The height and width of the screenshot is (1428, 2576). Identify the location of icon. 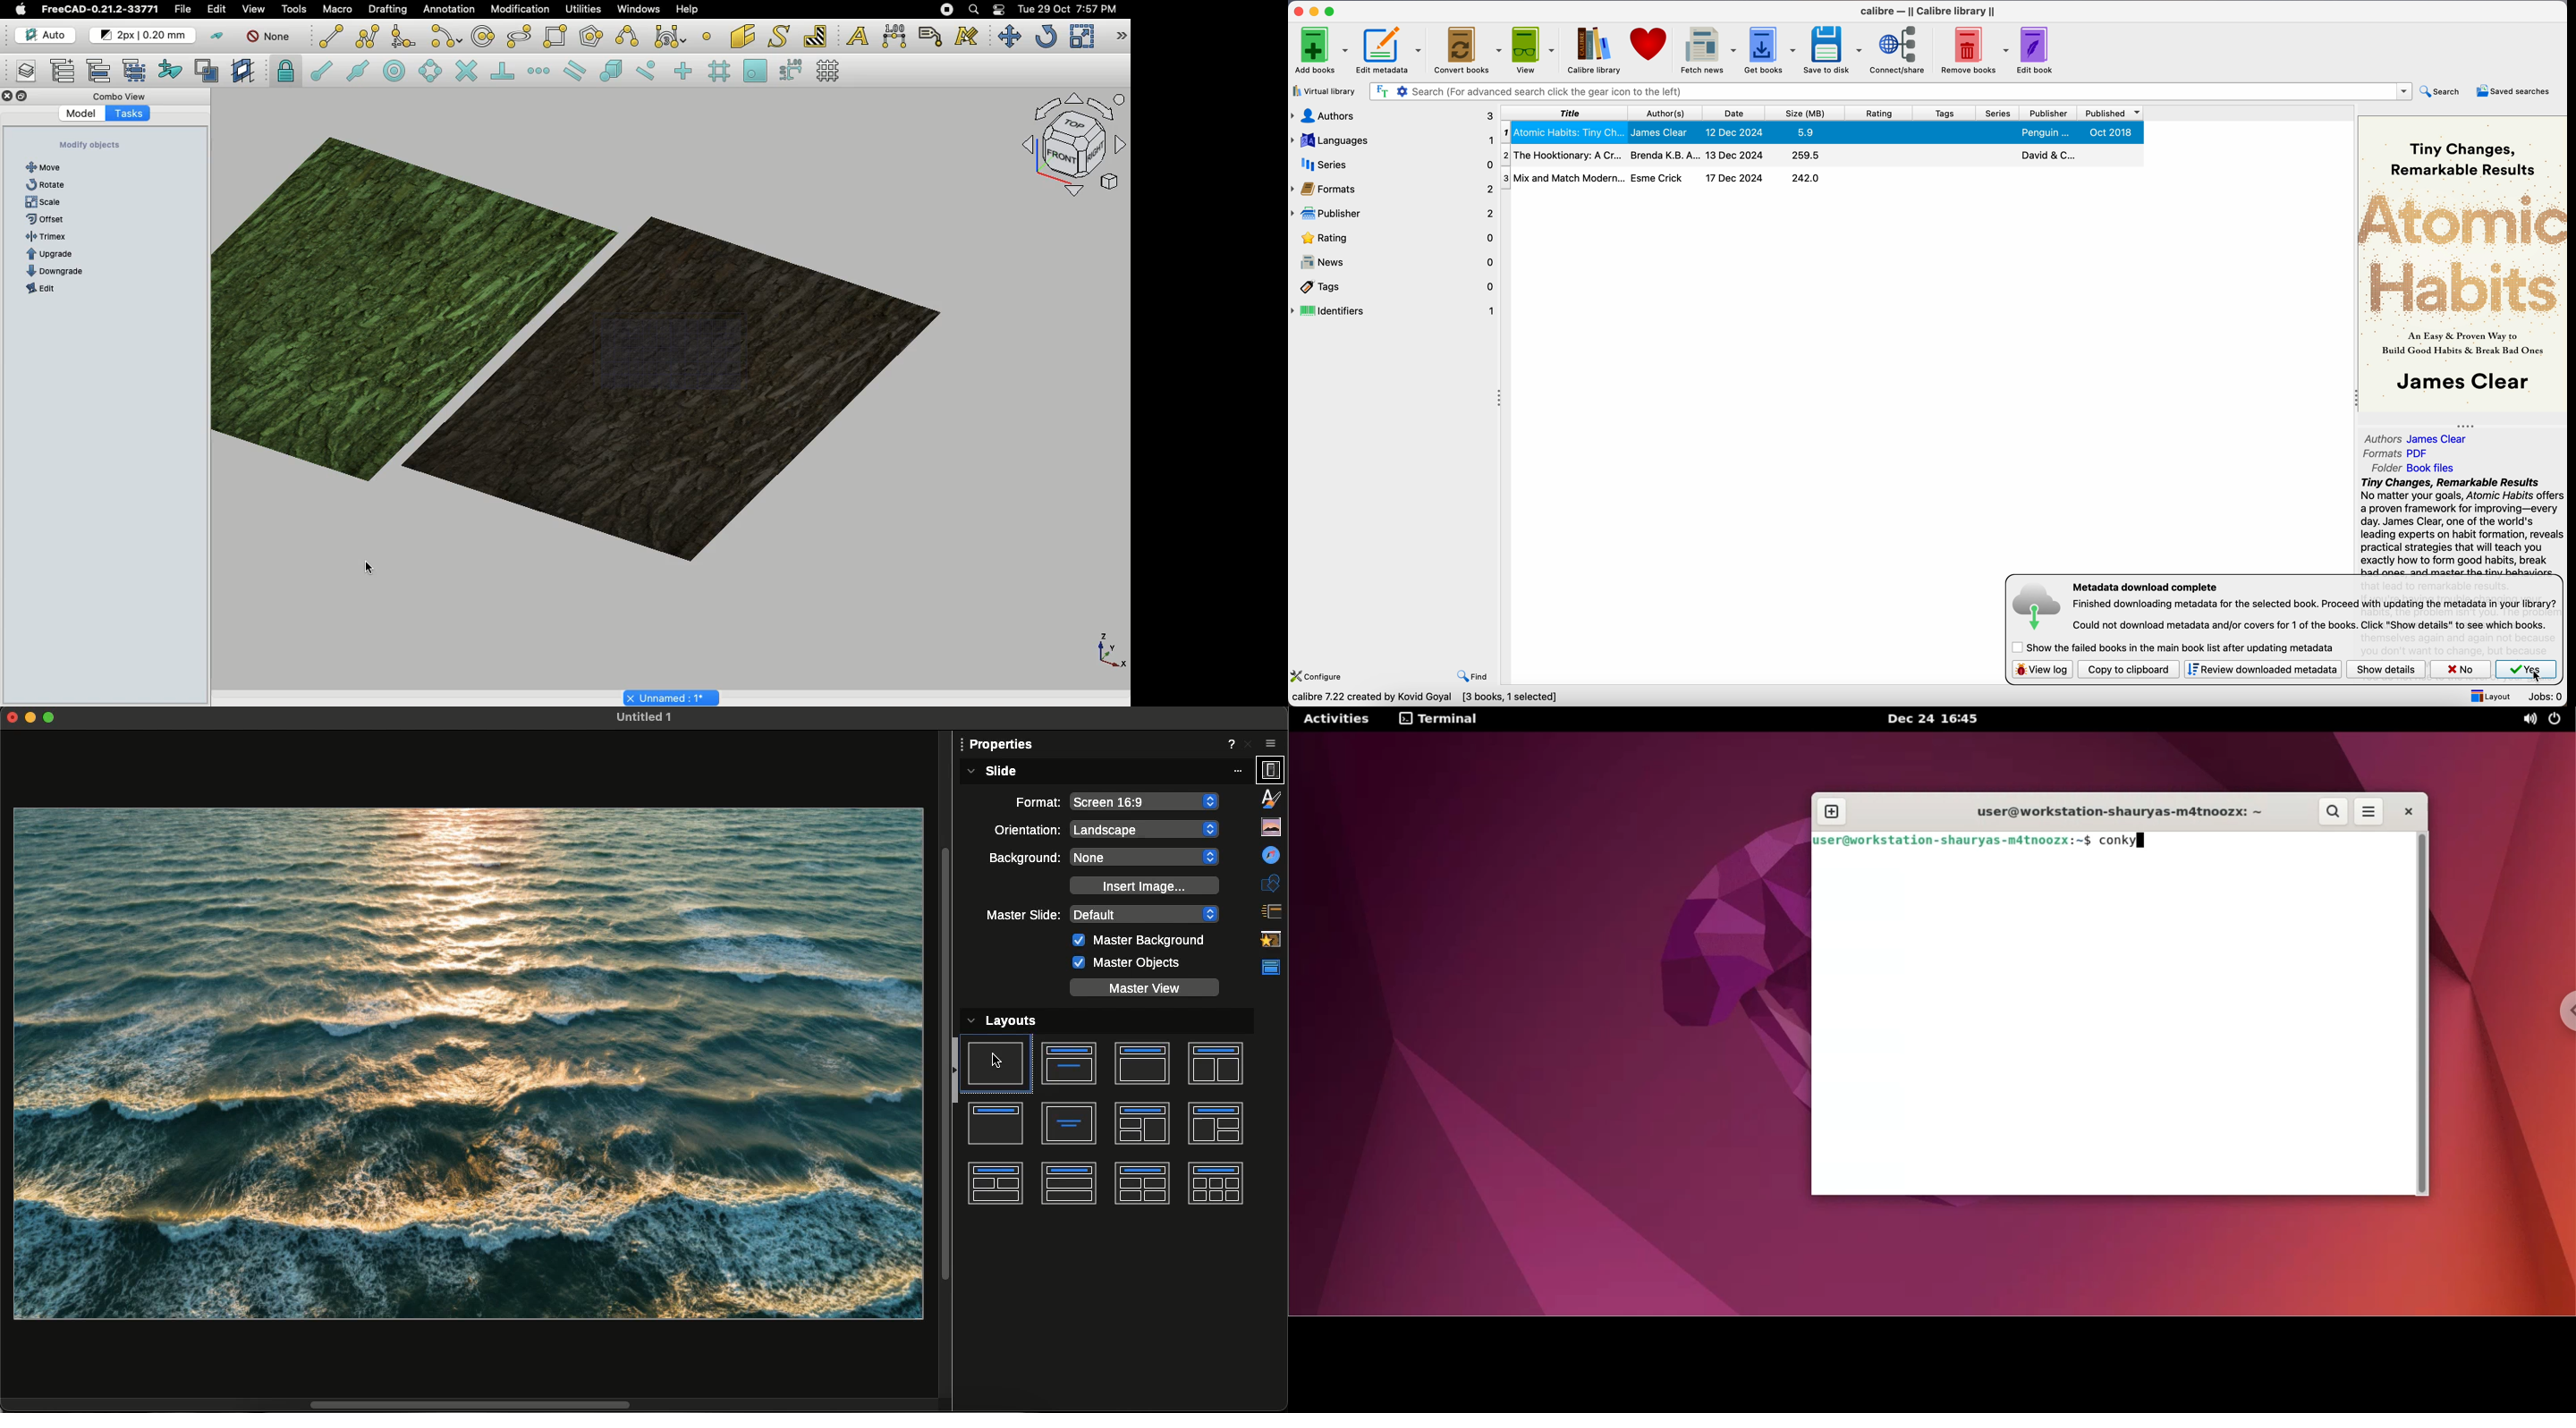
(2038, 609).